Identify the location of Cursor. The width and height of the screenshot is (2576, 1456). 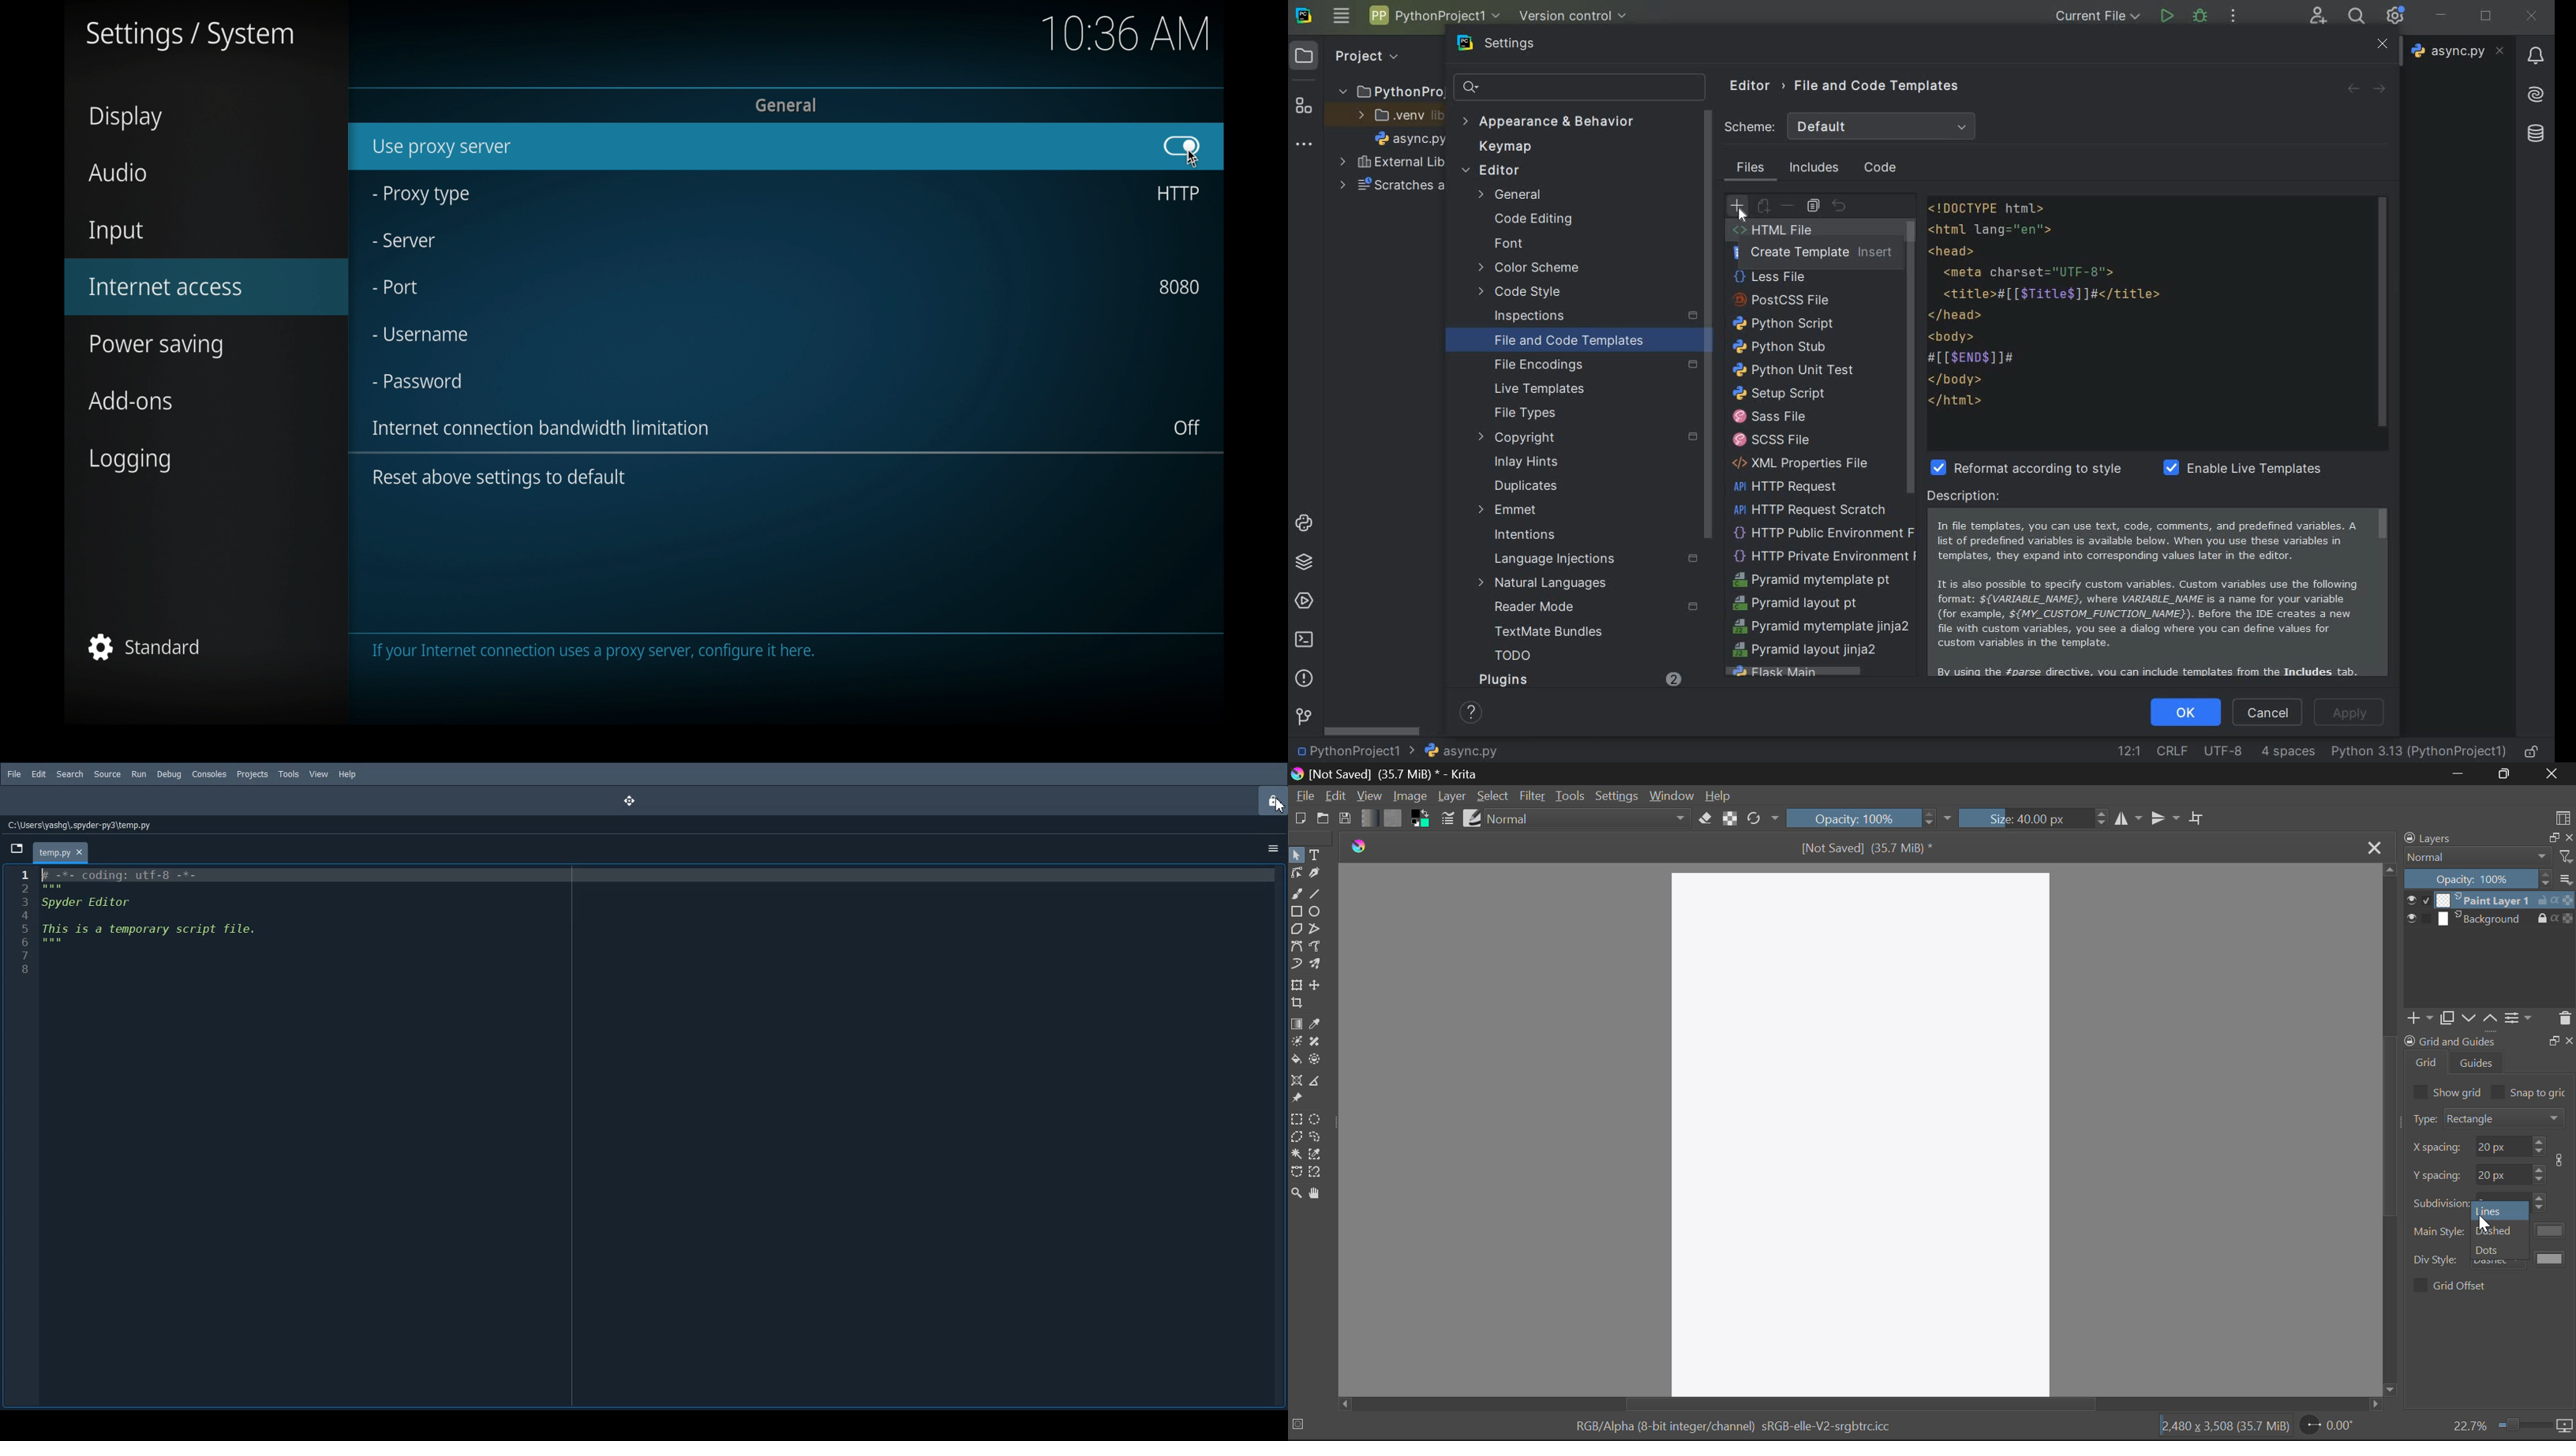
(1279, 807).